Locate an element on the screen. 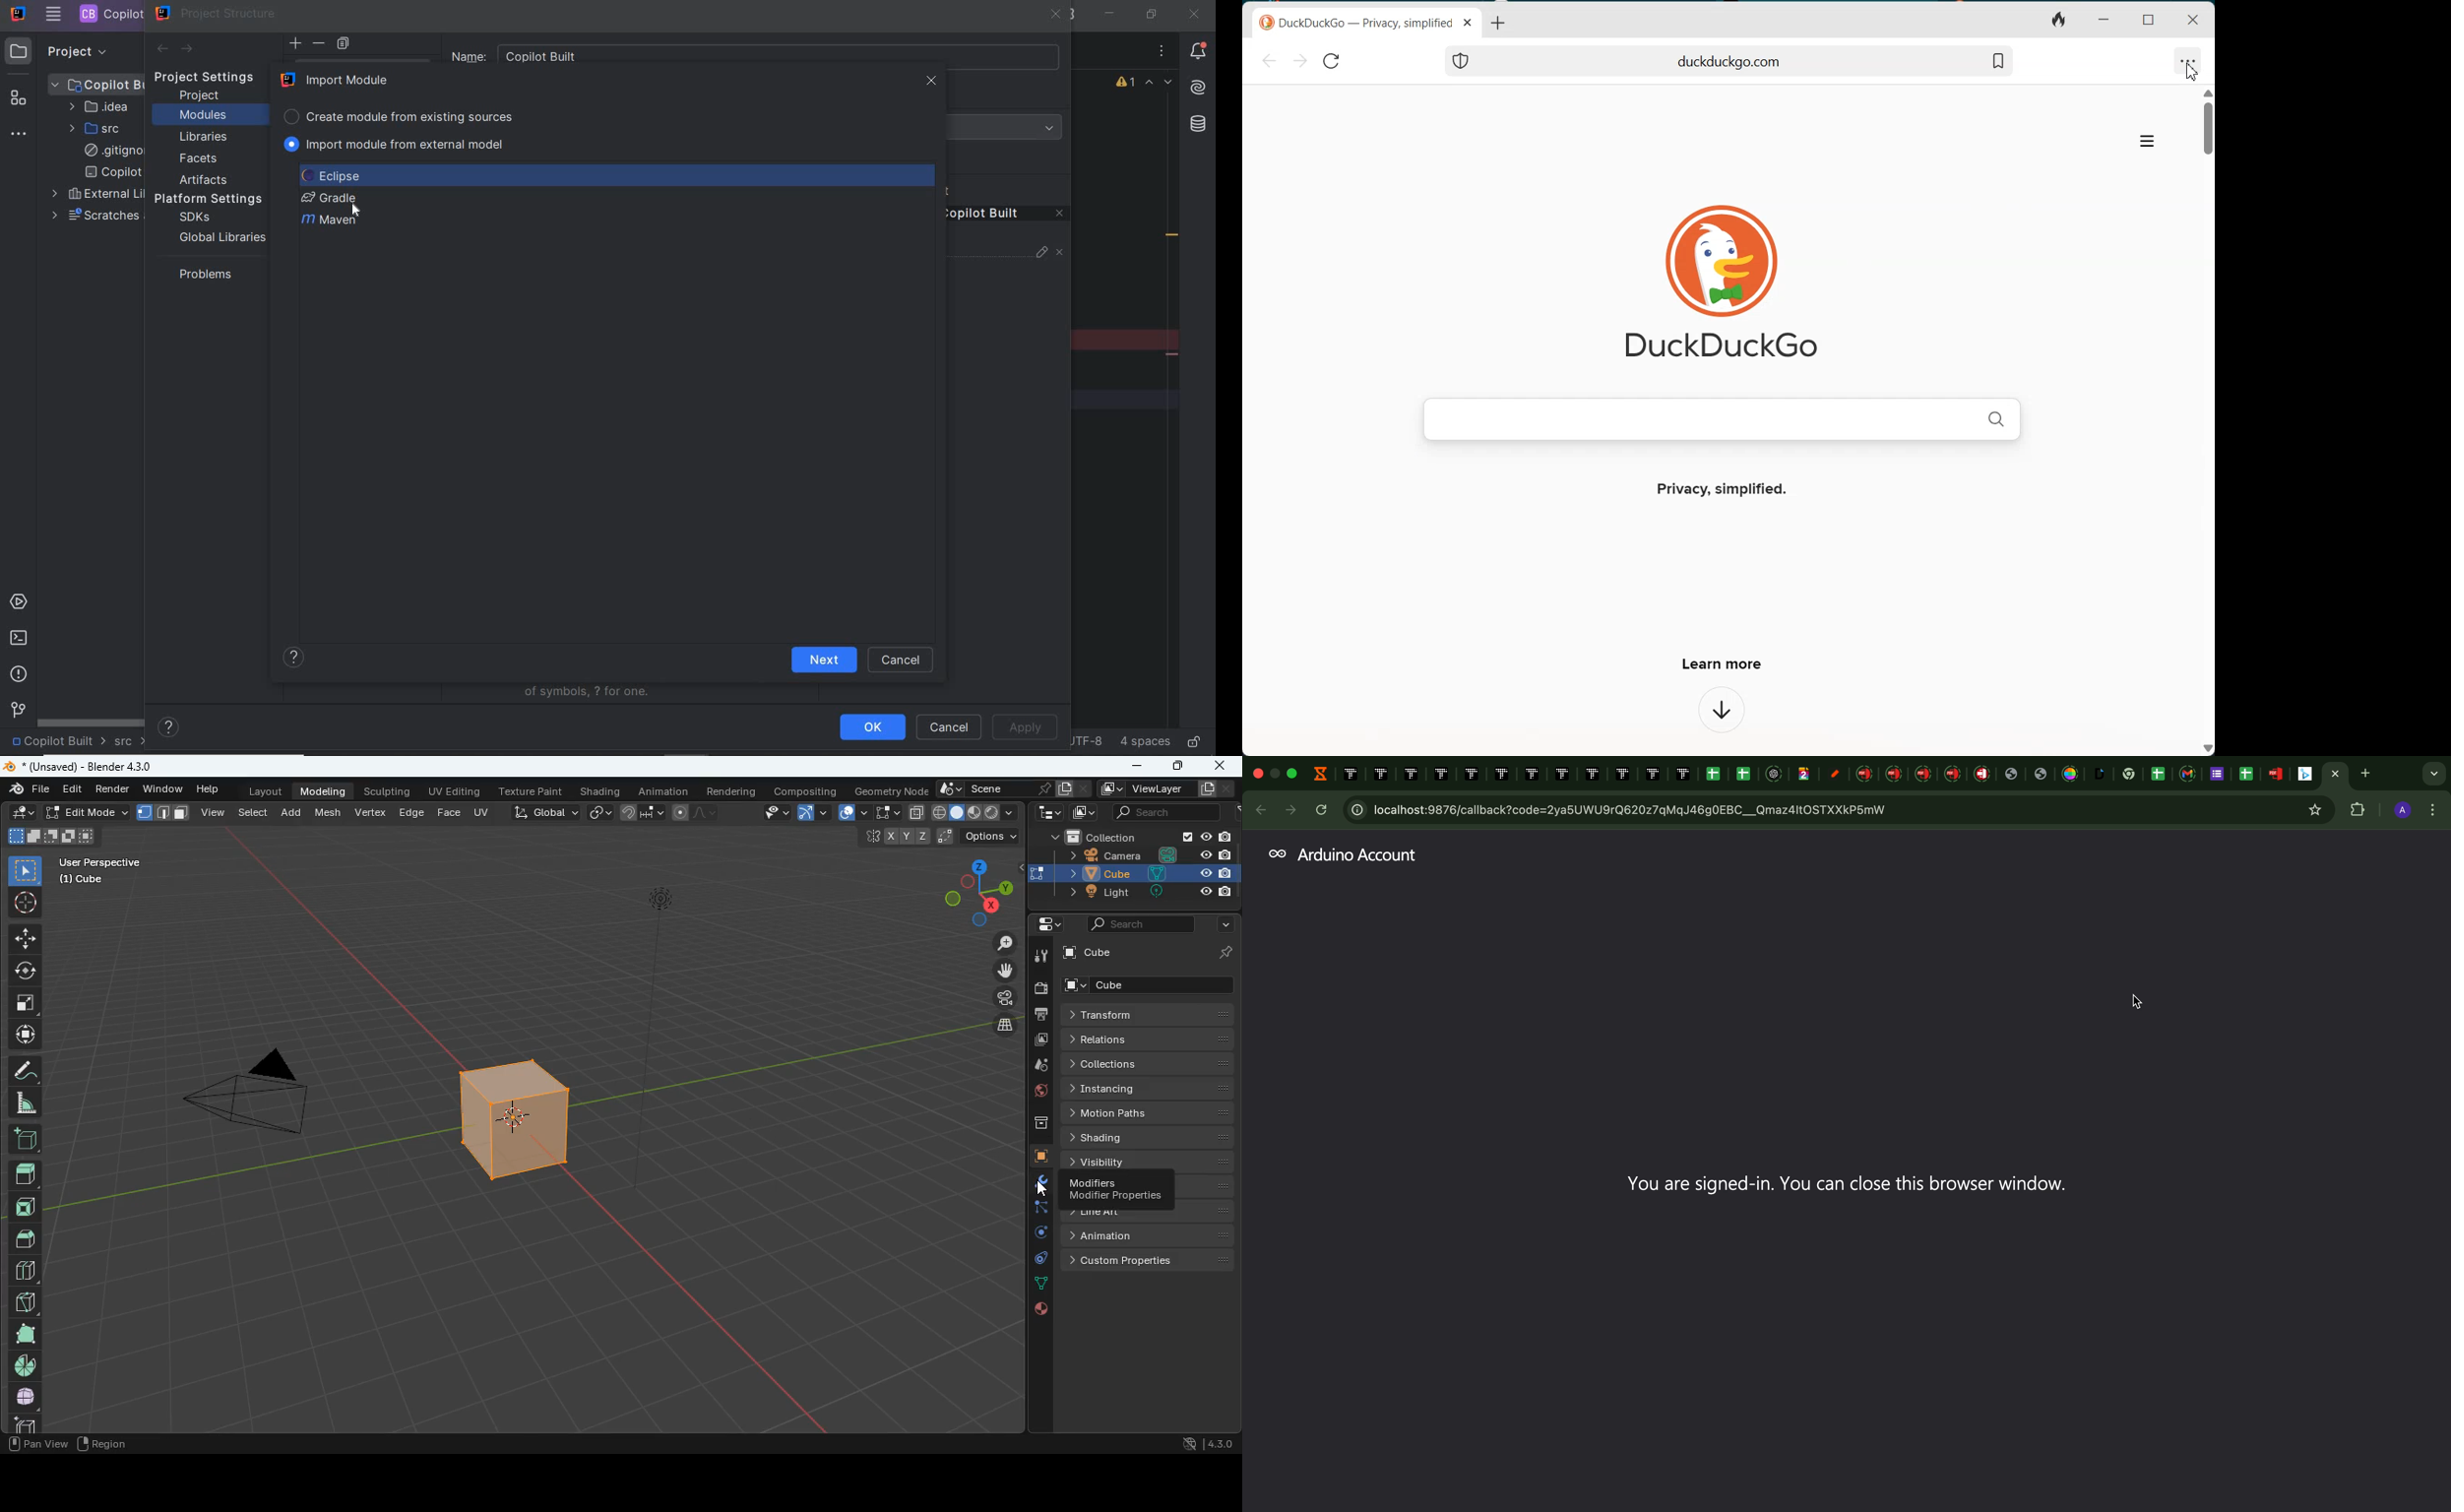 The image size is (2464, 1512). add is located at coordinates (295, 811).